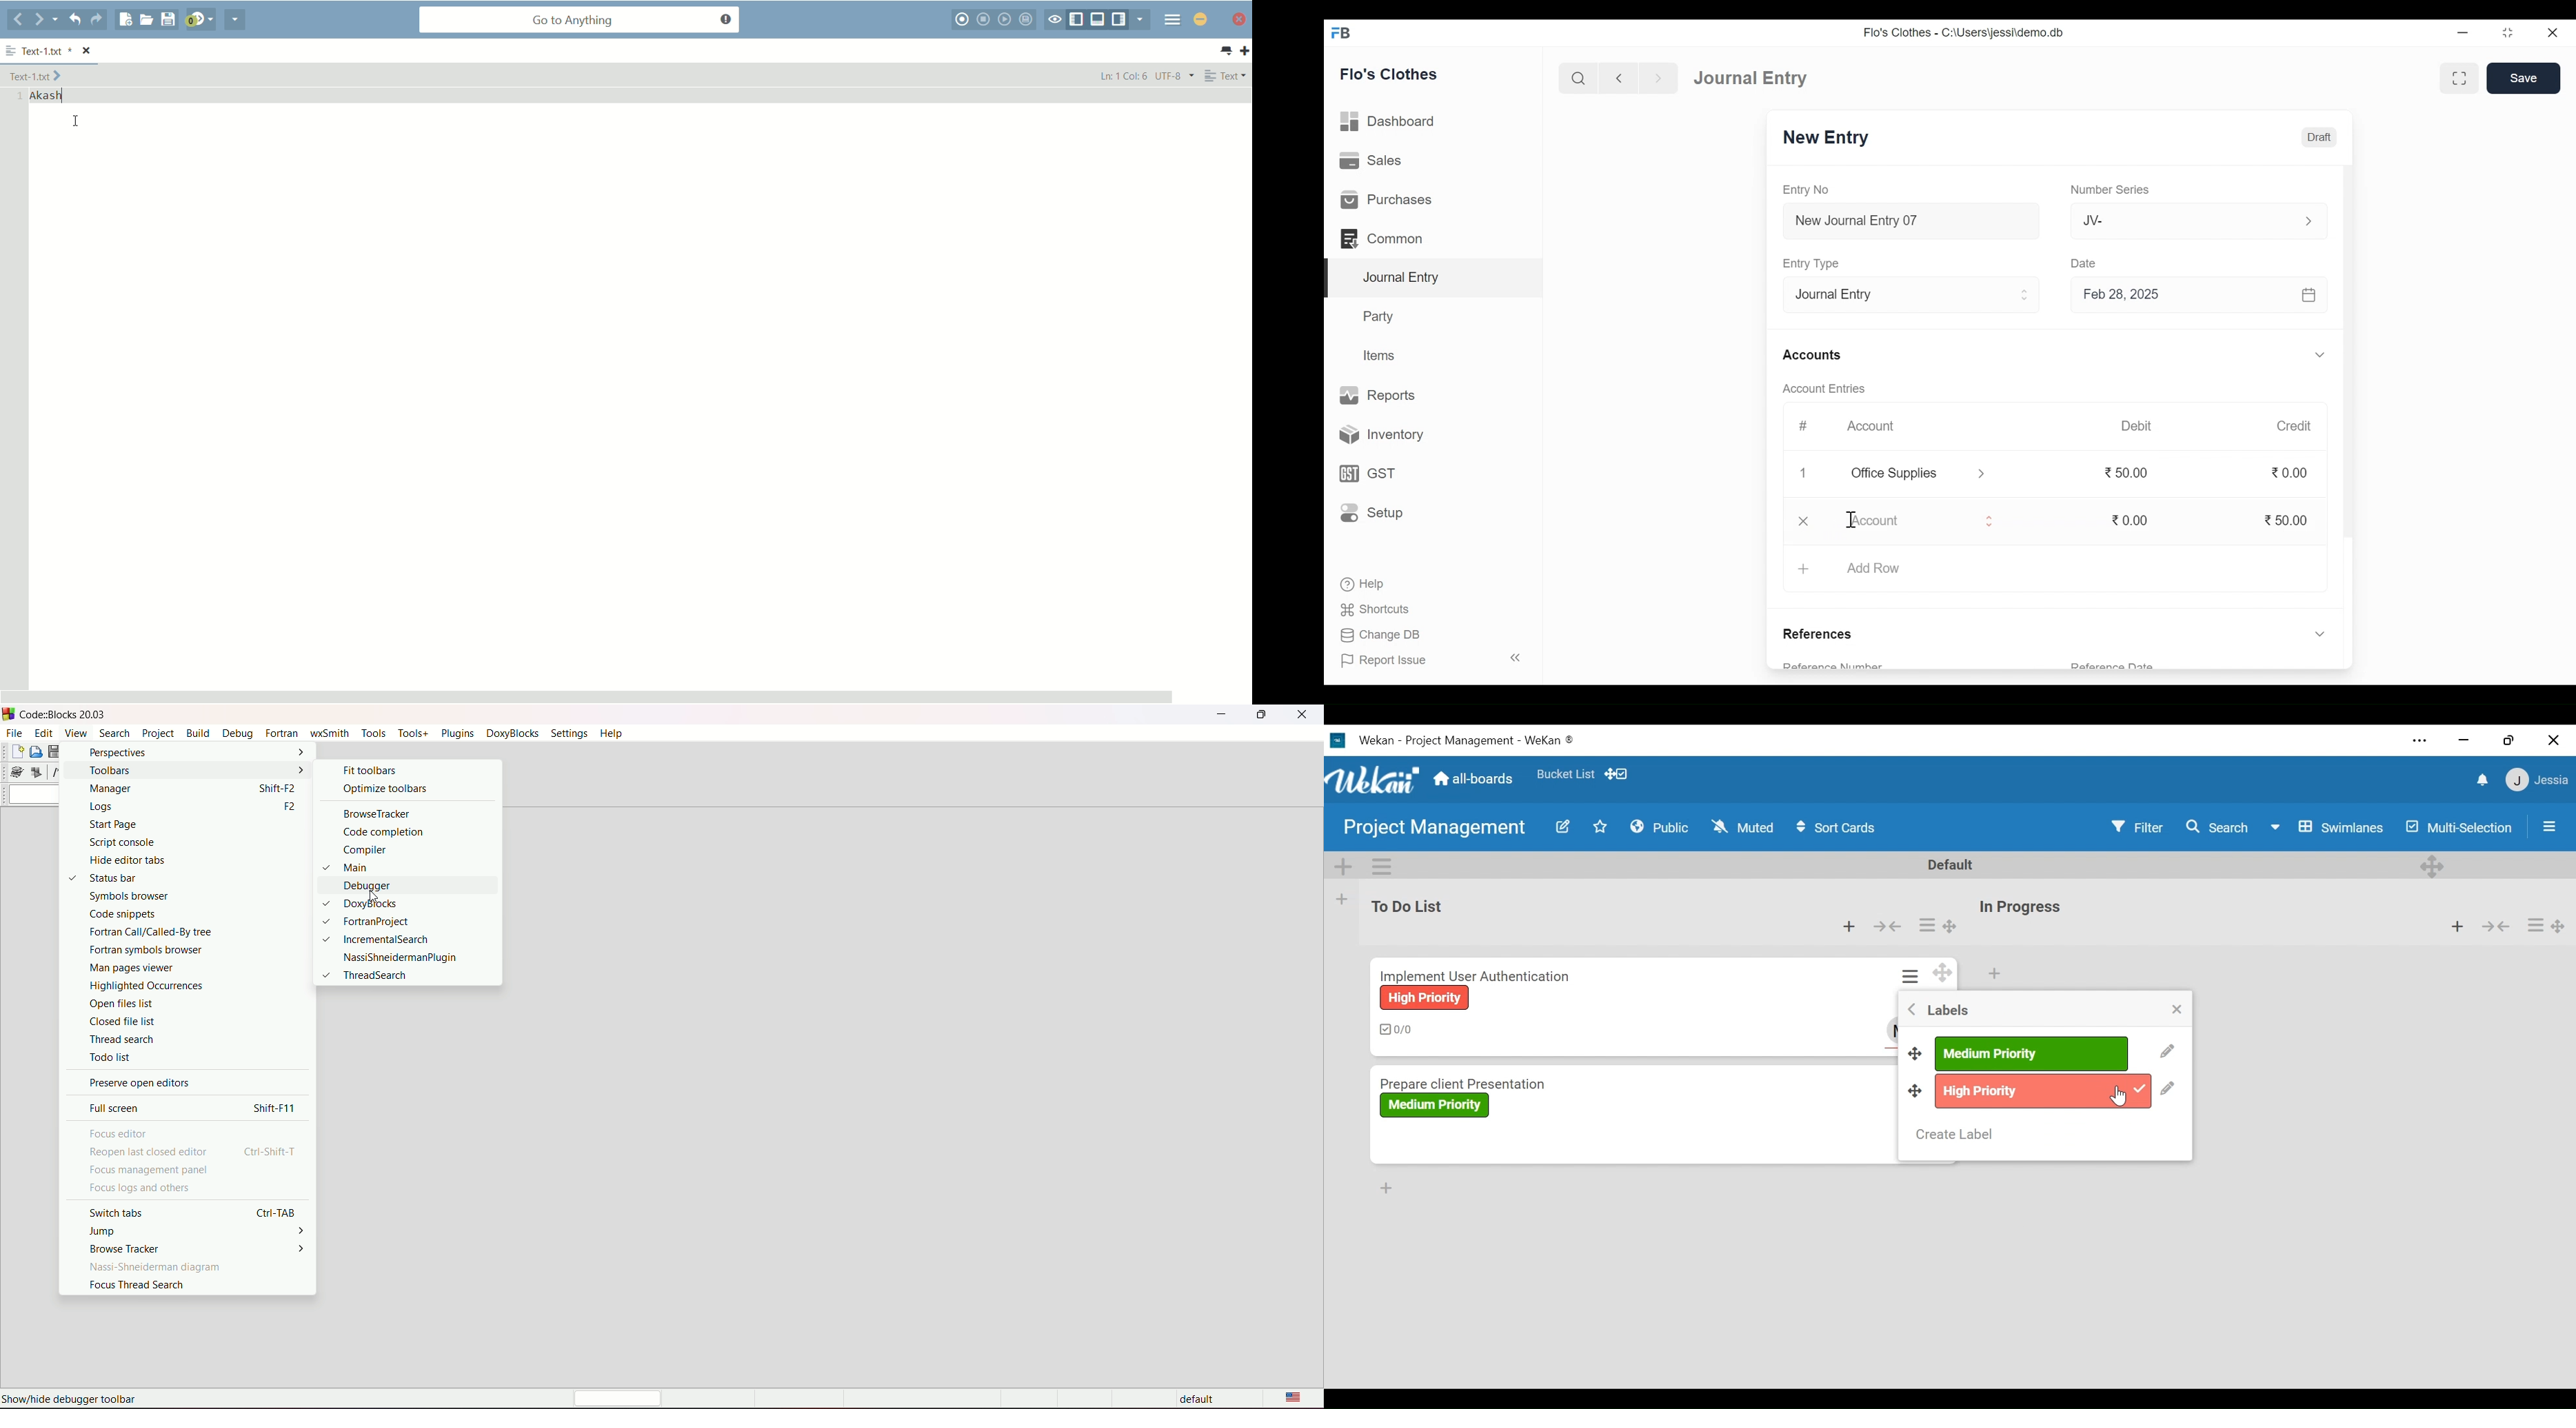  Describe the element at coordinates (10, 48) in the screenshot. I see `more options` at that location.